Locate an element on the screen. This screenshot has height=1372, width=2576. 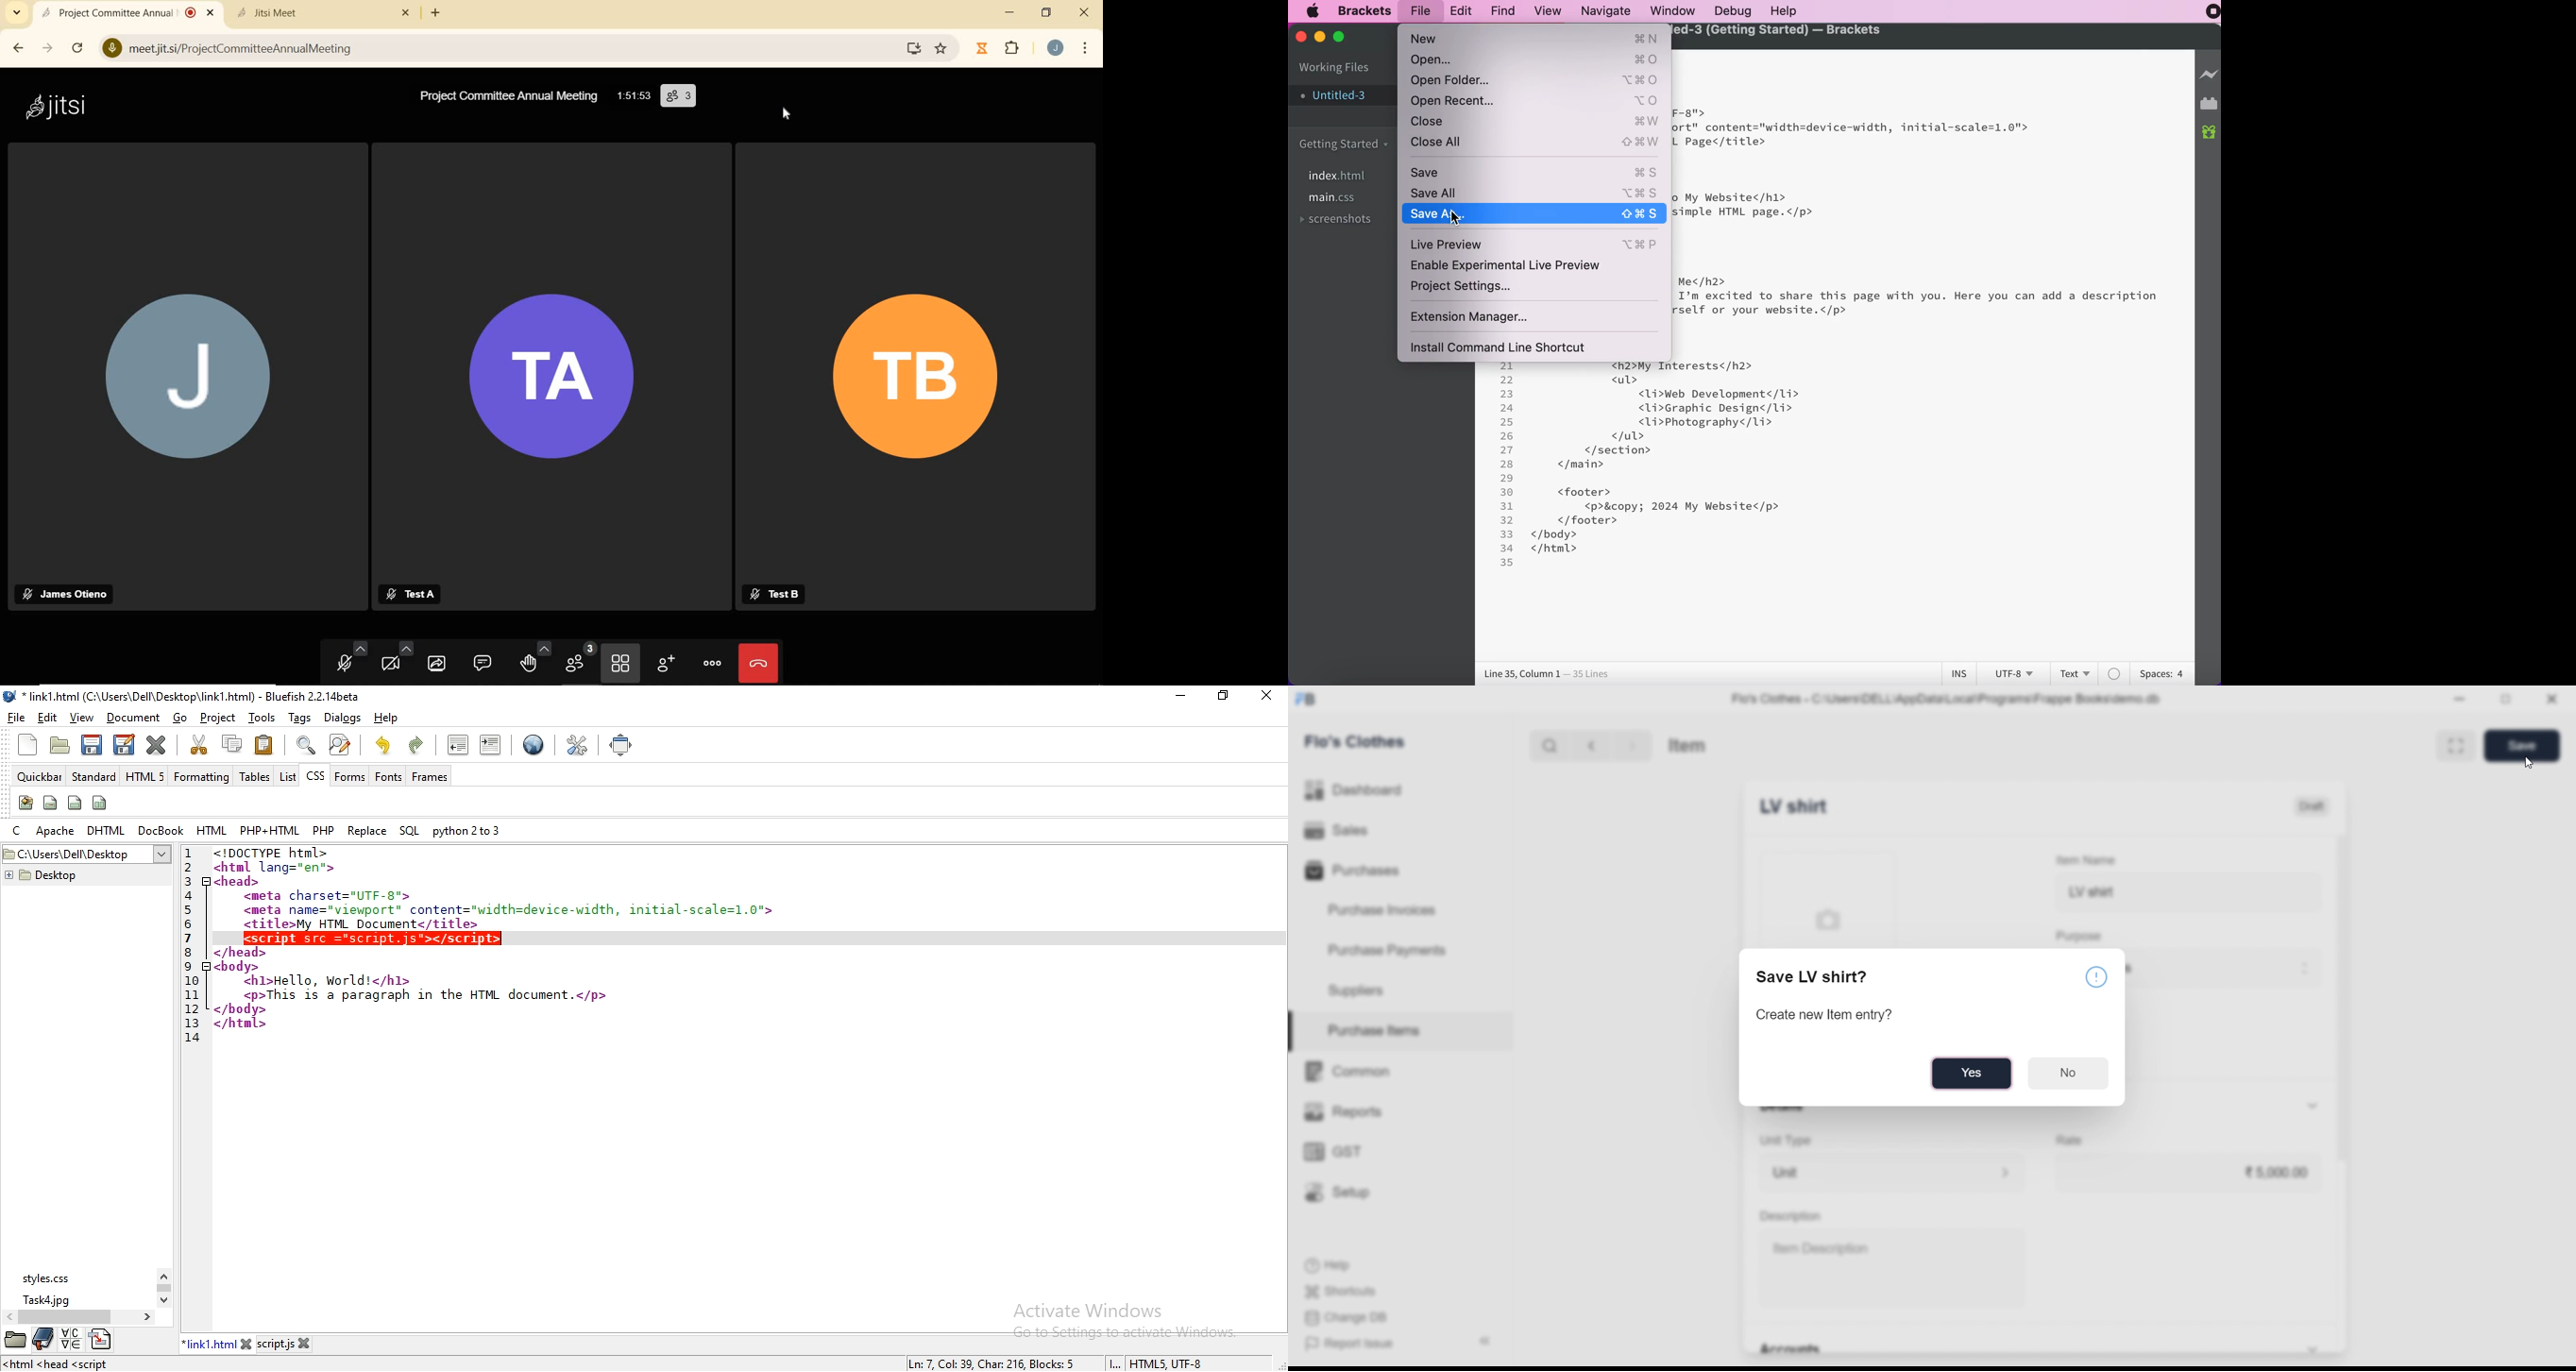
cursor is located at coordinates (2530, 763).